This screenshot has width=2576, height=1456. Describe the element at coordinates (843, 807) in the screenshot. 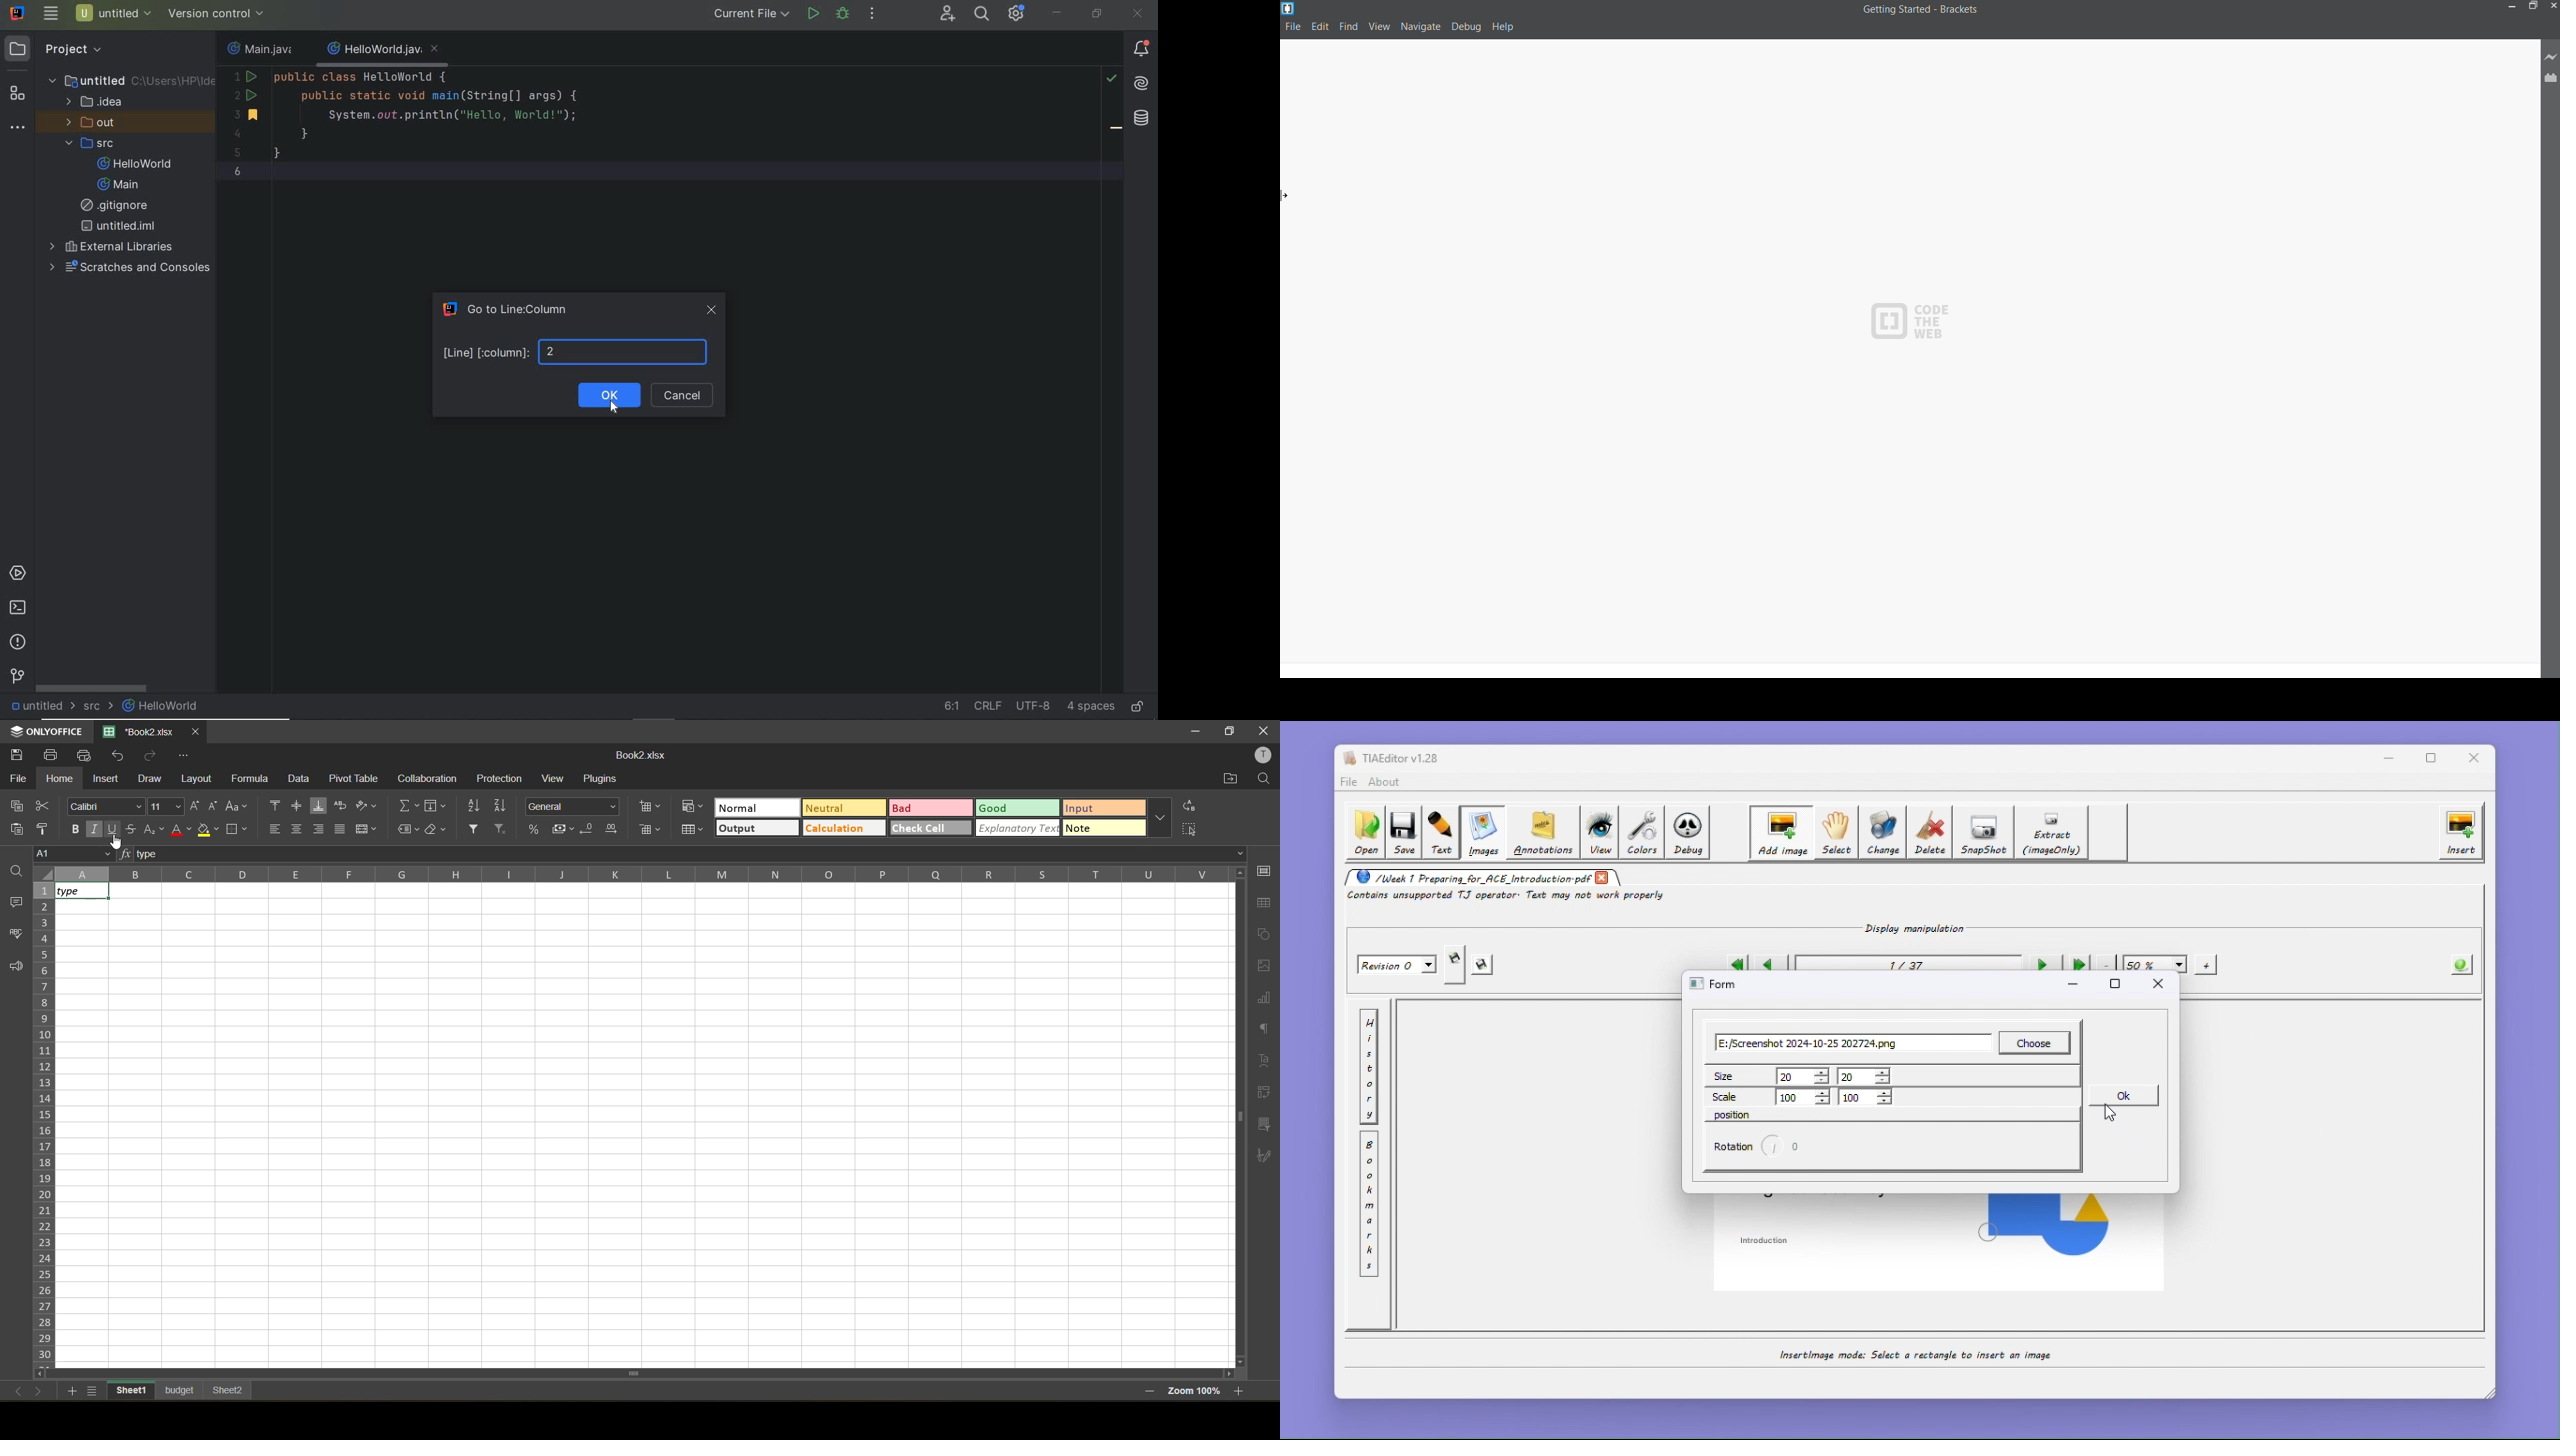

I see `neutral` at that location.